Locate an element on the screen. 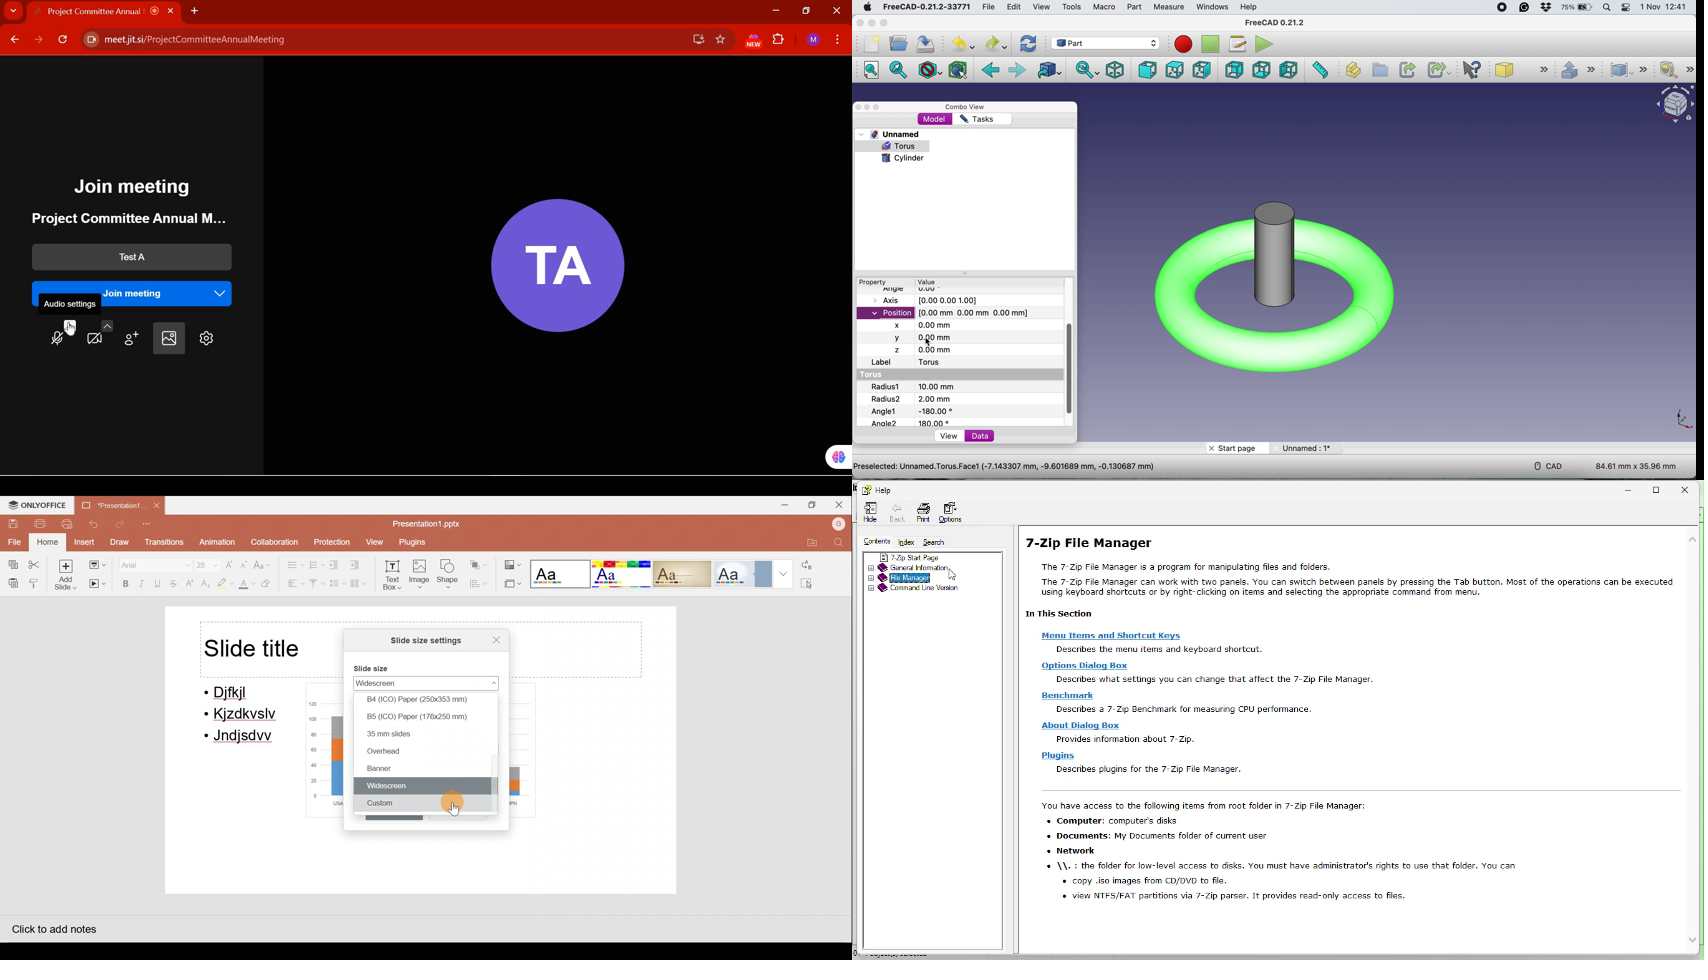 This screenshot has height=980, width=1708. Restore is located at coordinates (1659, 487).